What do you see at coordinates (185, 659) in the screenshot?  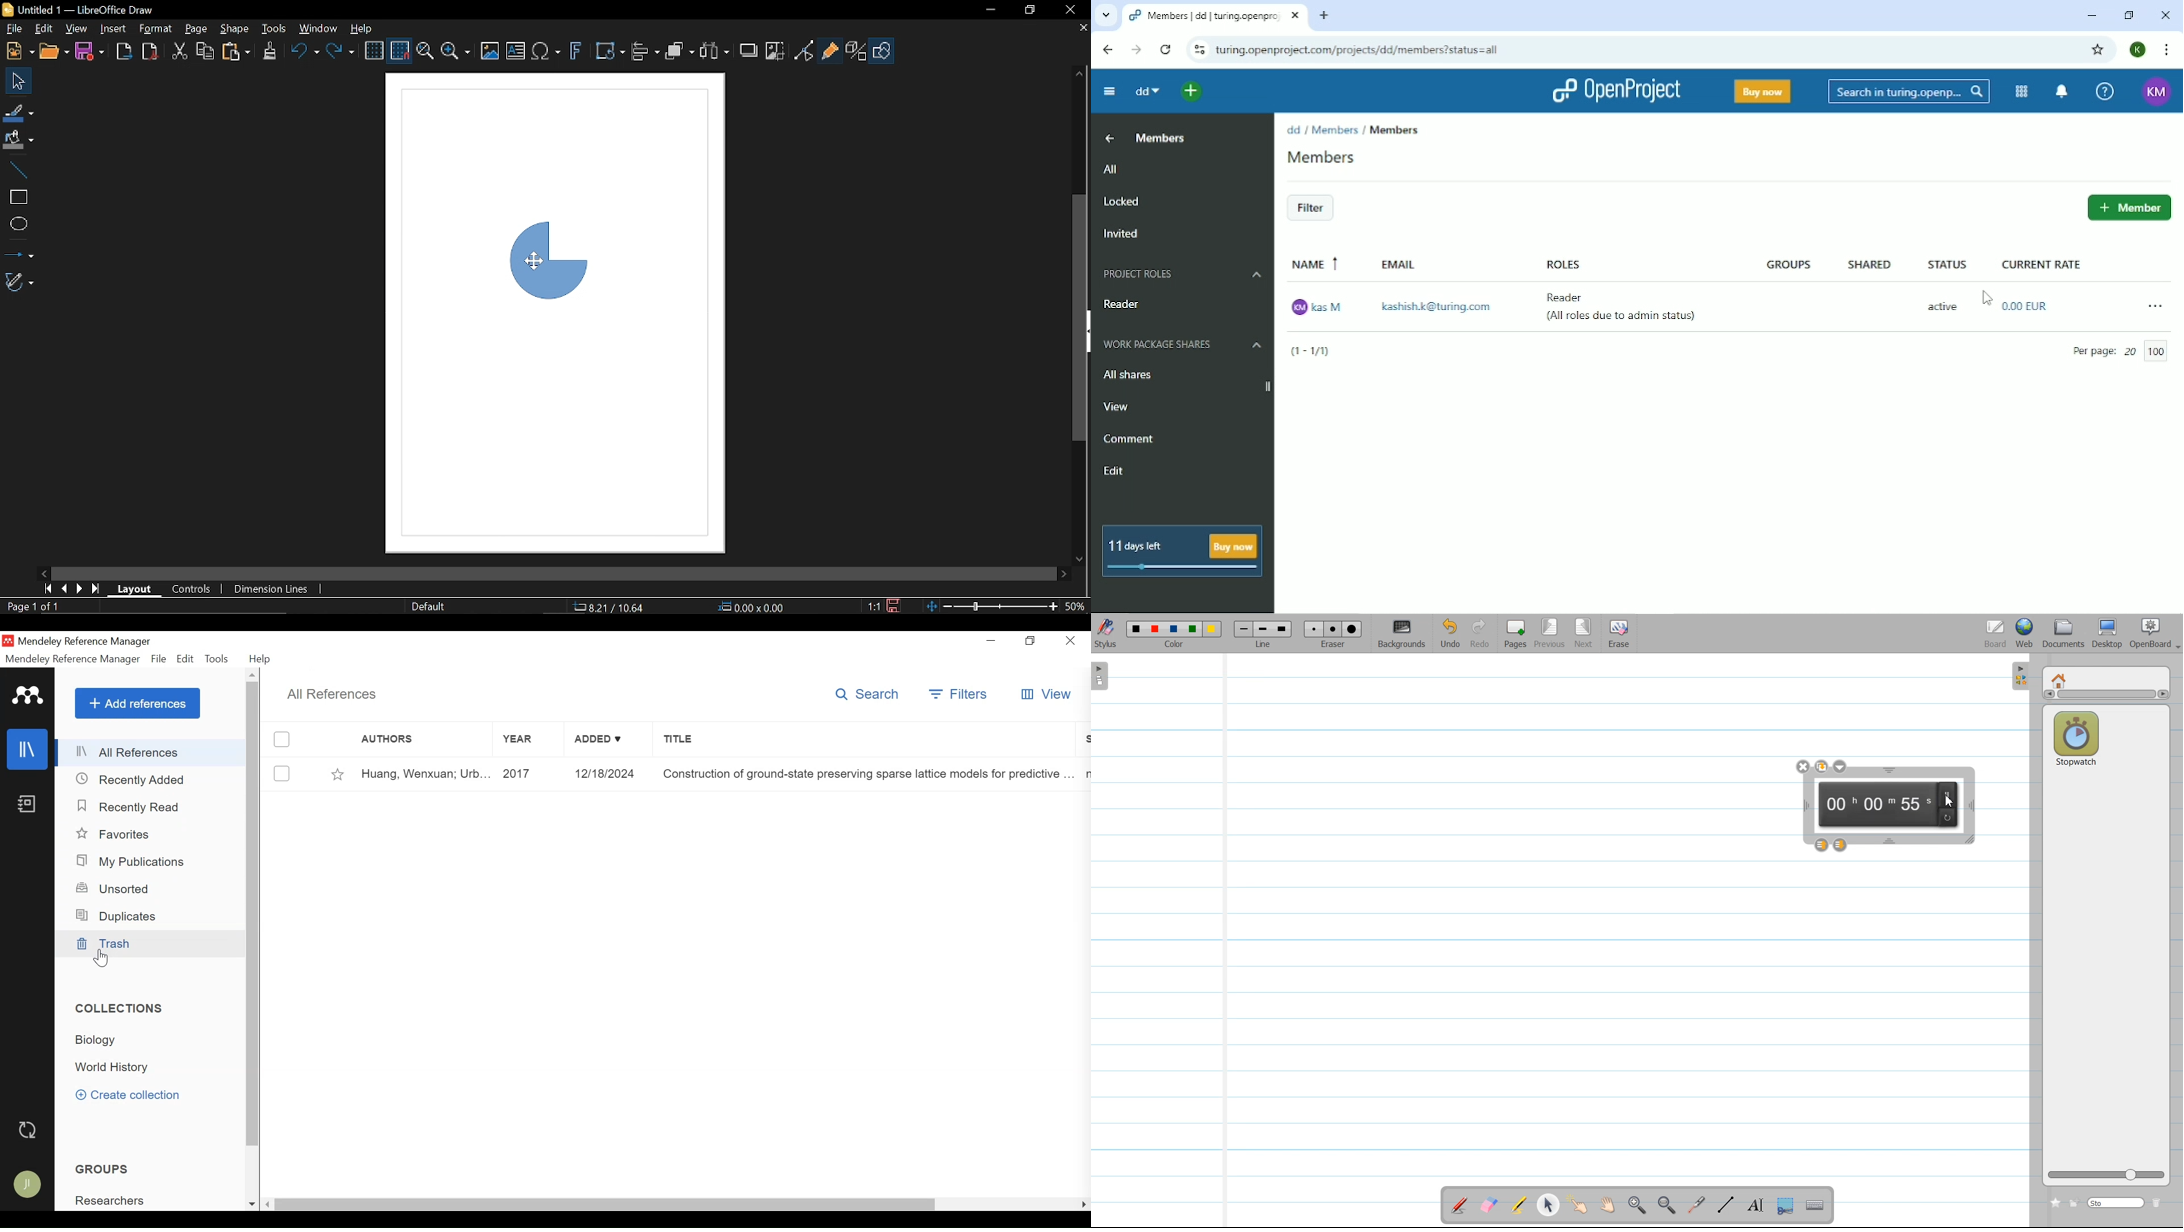 I see `Edit` at bounding box center [185, 659].